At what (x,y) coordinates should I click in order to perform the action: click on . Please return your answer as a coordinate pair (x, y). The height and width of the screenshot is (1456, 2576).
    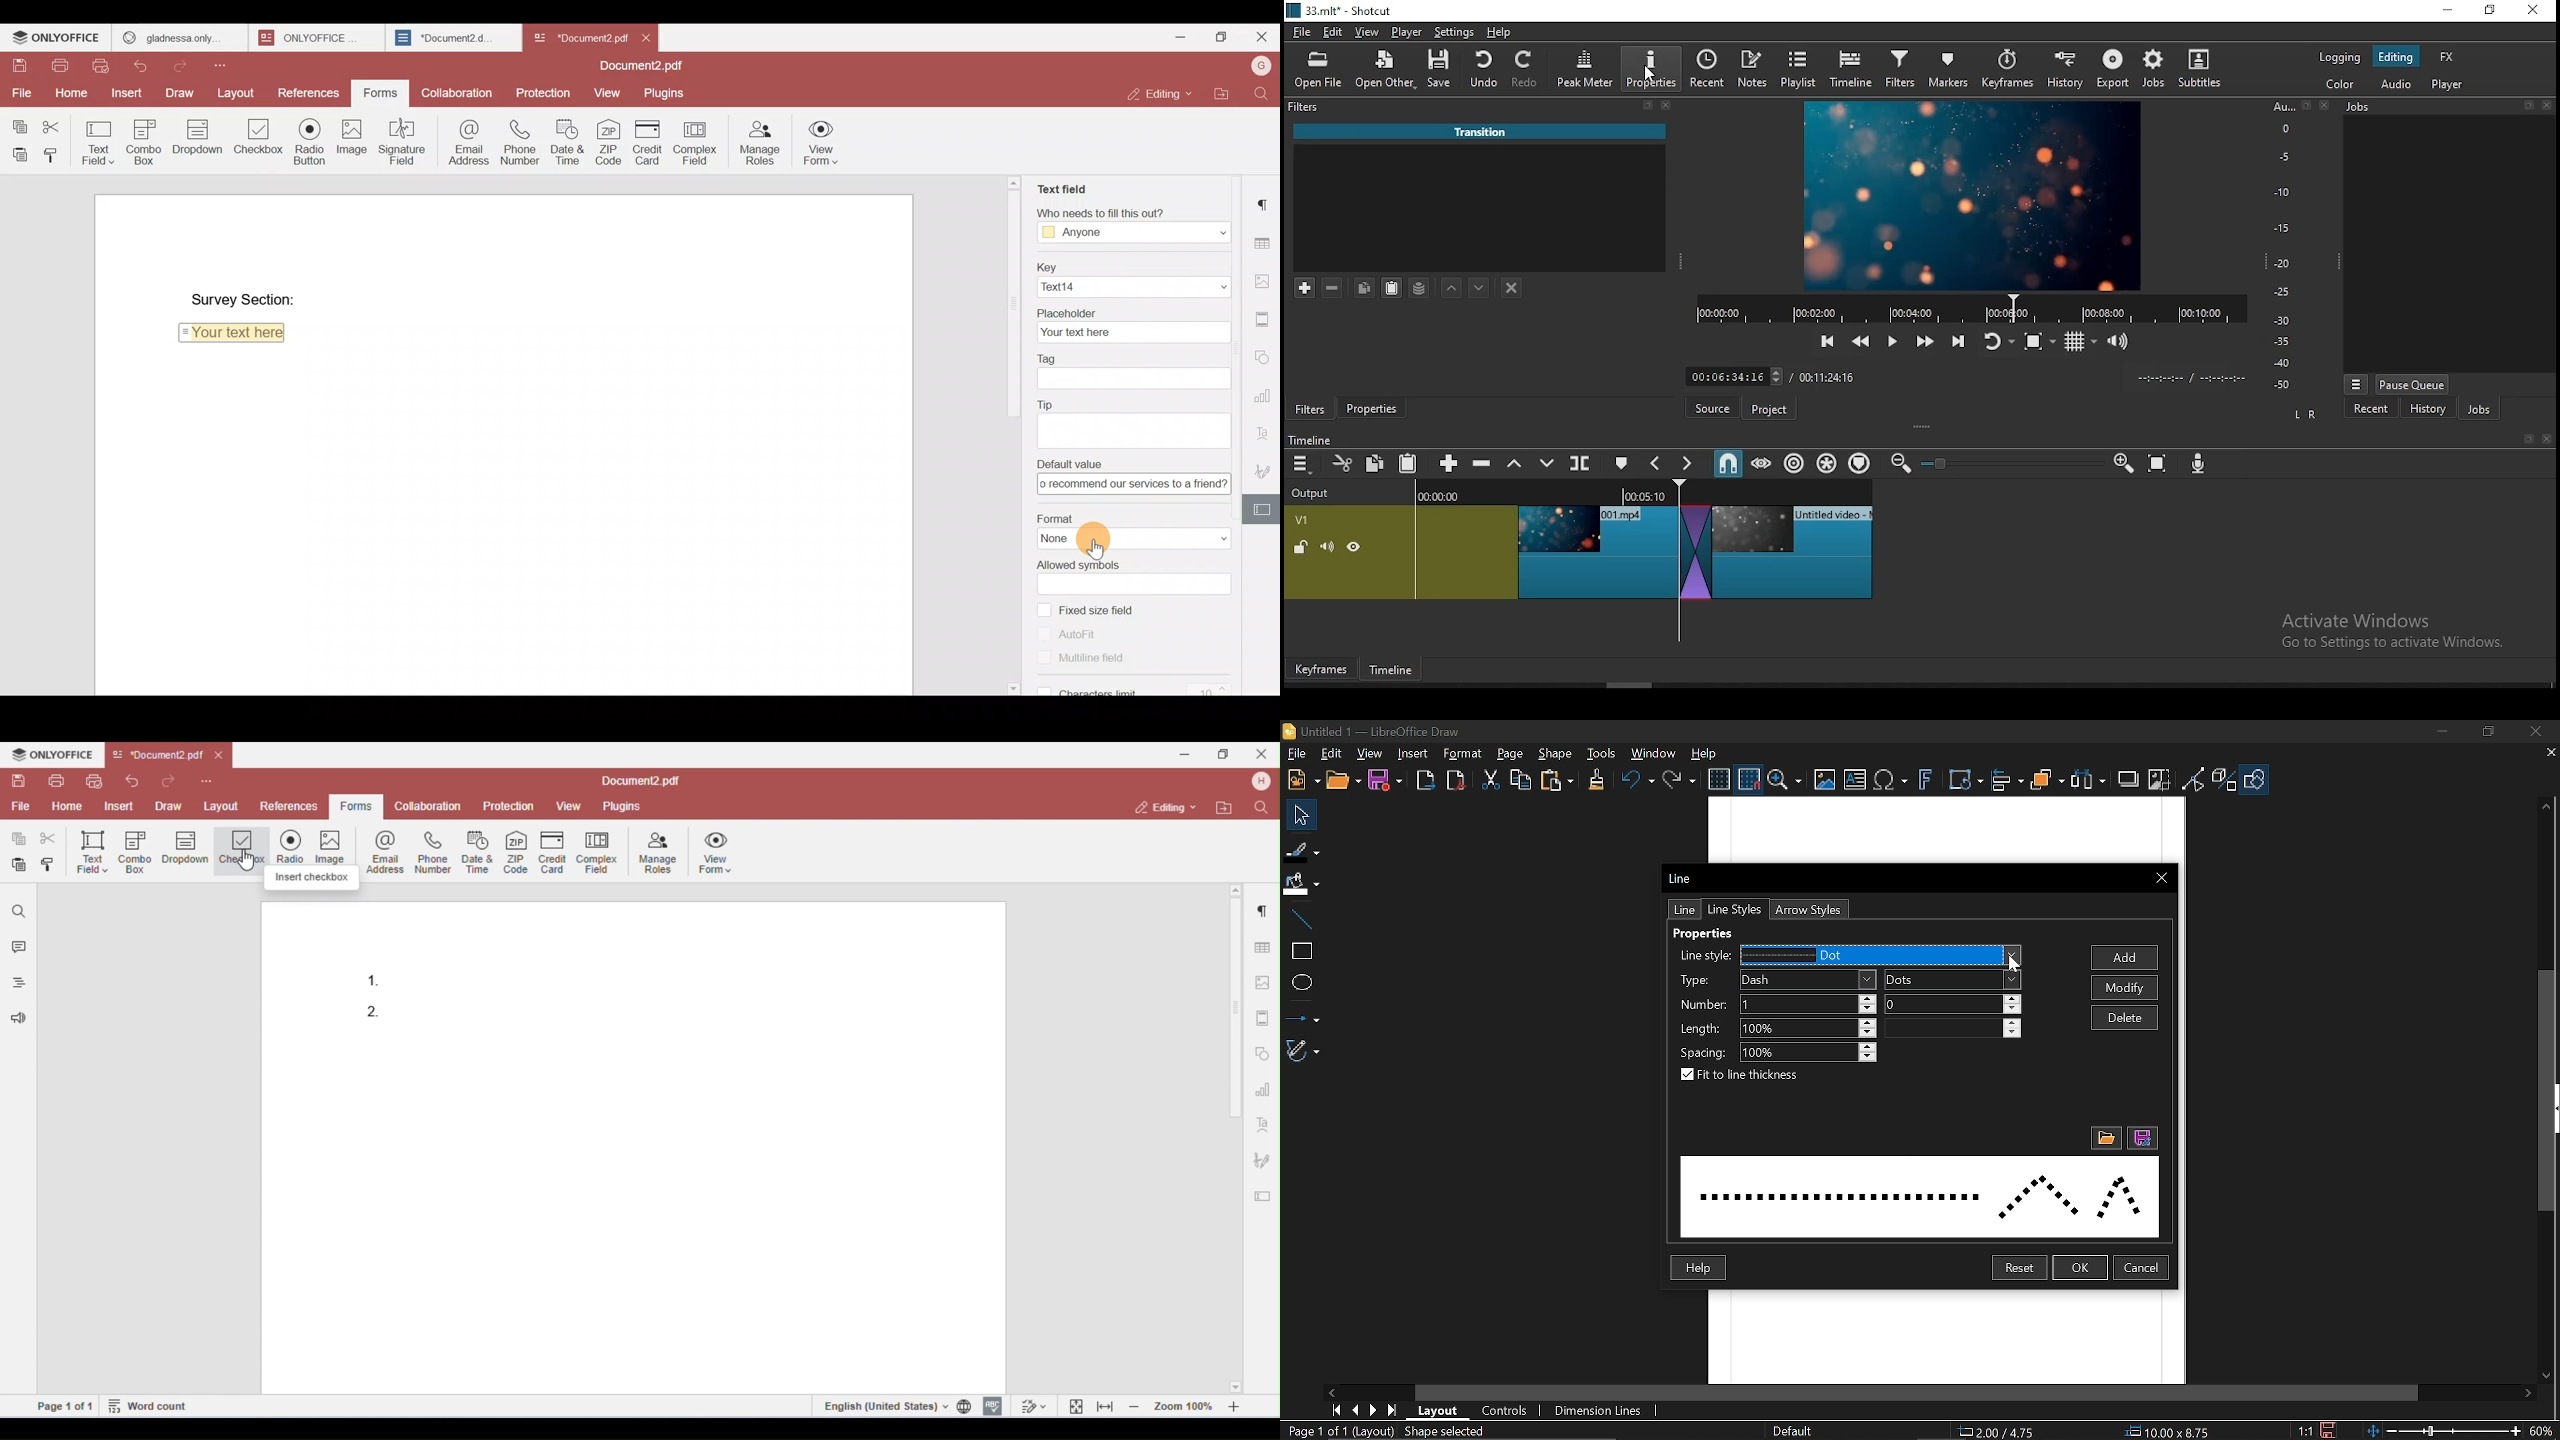
    Looking at the image, I should click on (2549, 105).